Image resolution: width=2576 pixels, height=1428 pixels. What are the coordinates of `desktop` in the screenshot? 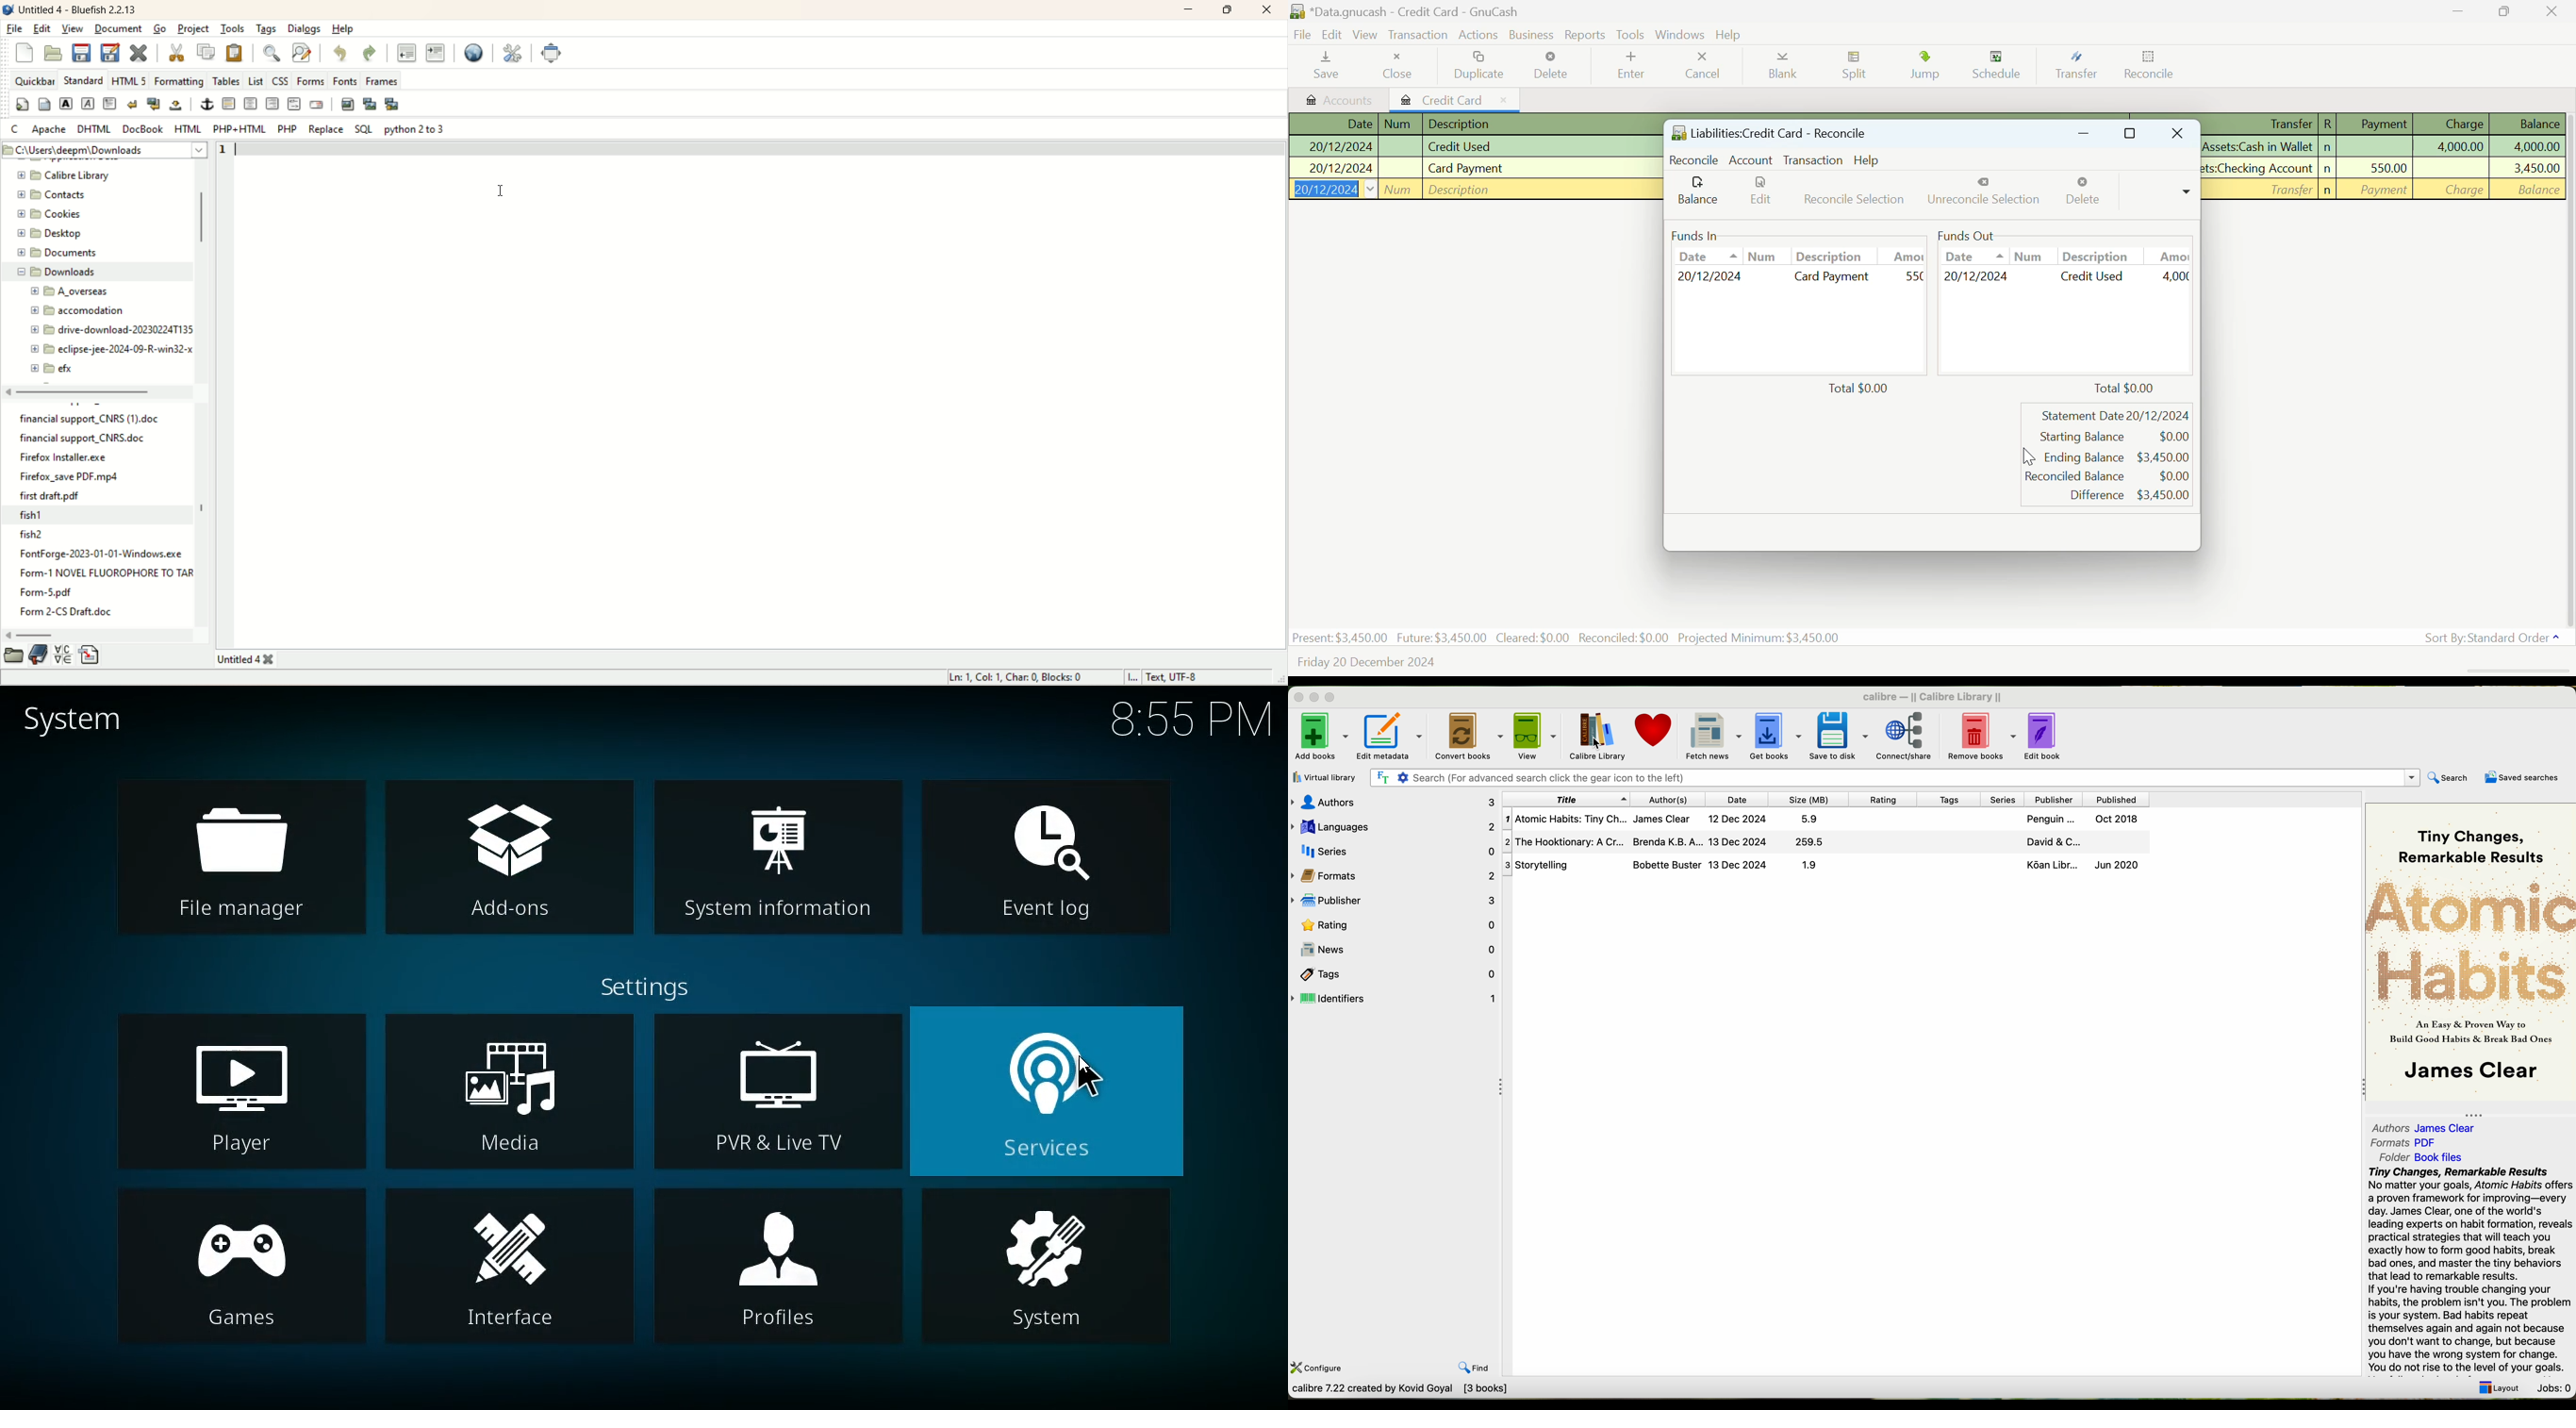 It's located at (52, 236).